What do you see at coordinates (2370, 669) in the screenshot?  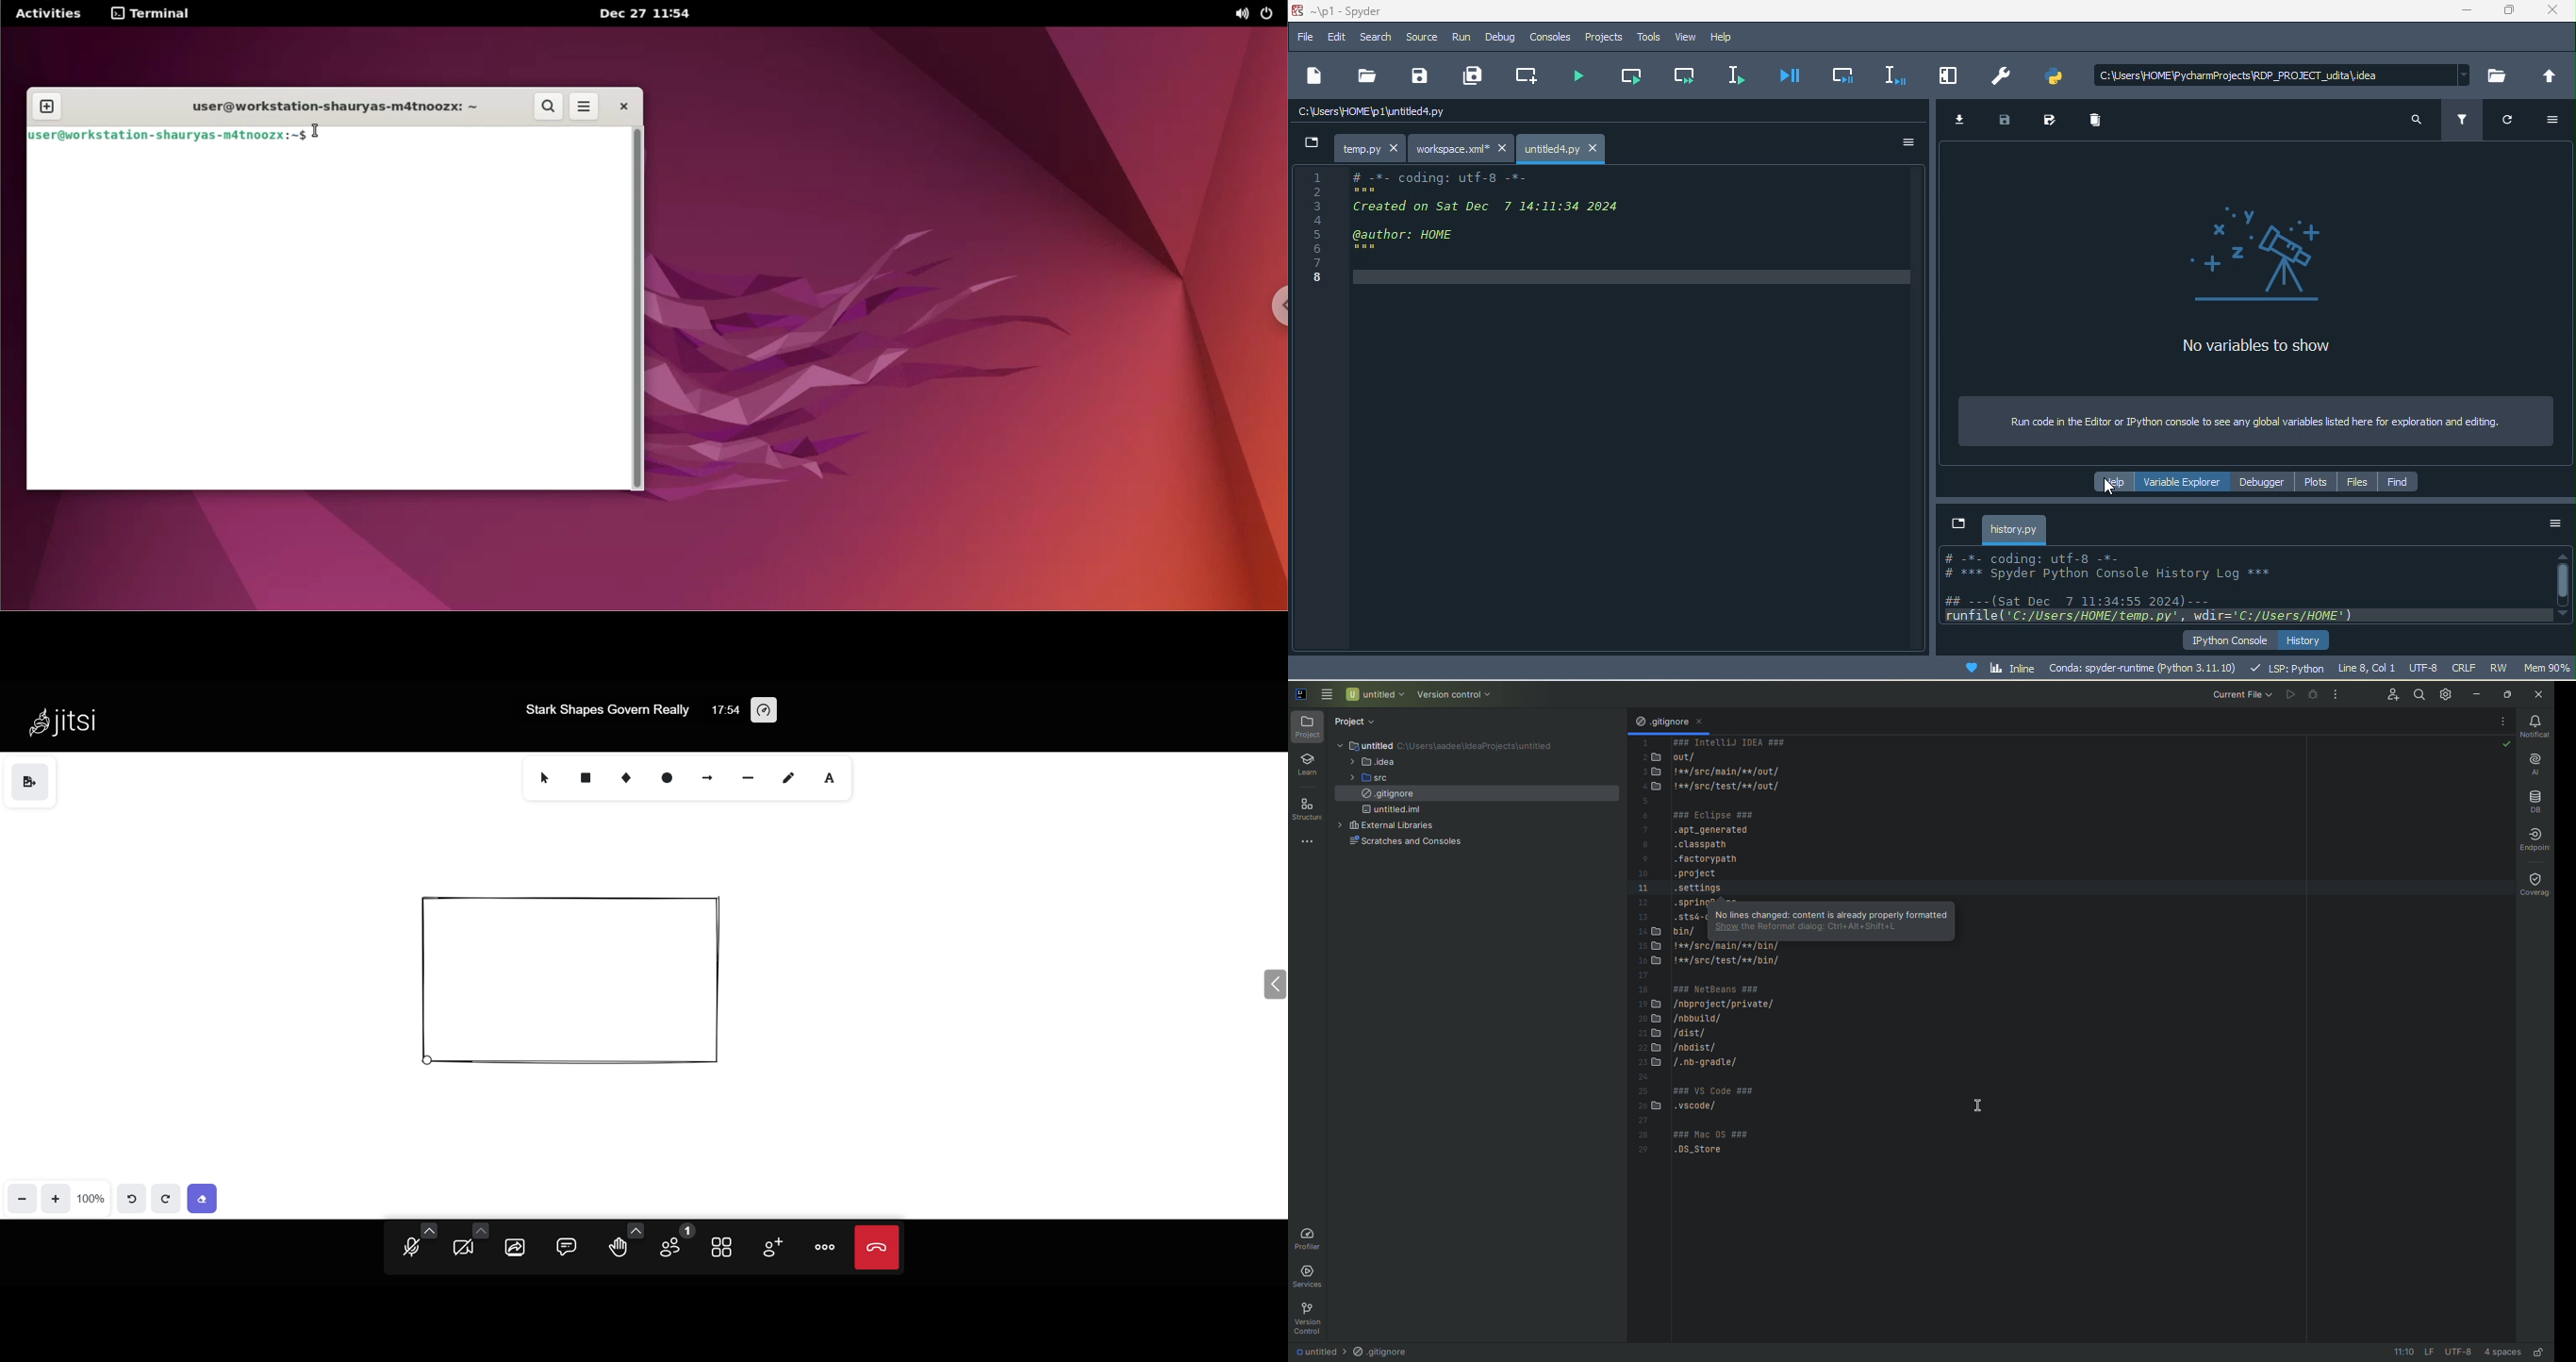 I see `line 8 col 1` at bounding box center [2370, 669].